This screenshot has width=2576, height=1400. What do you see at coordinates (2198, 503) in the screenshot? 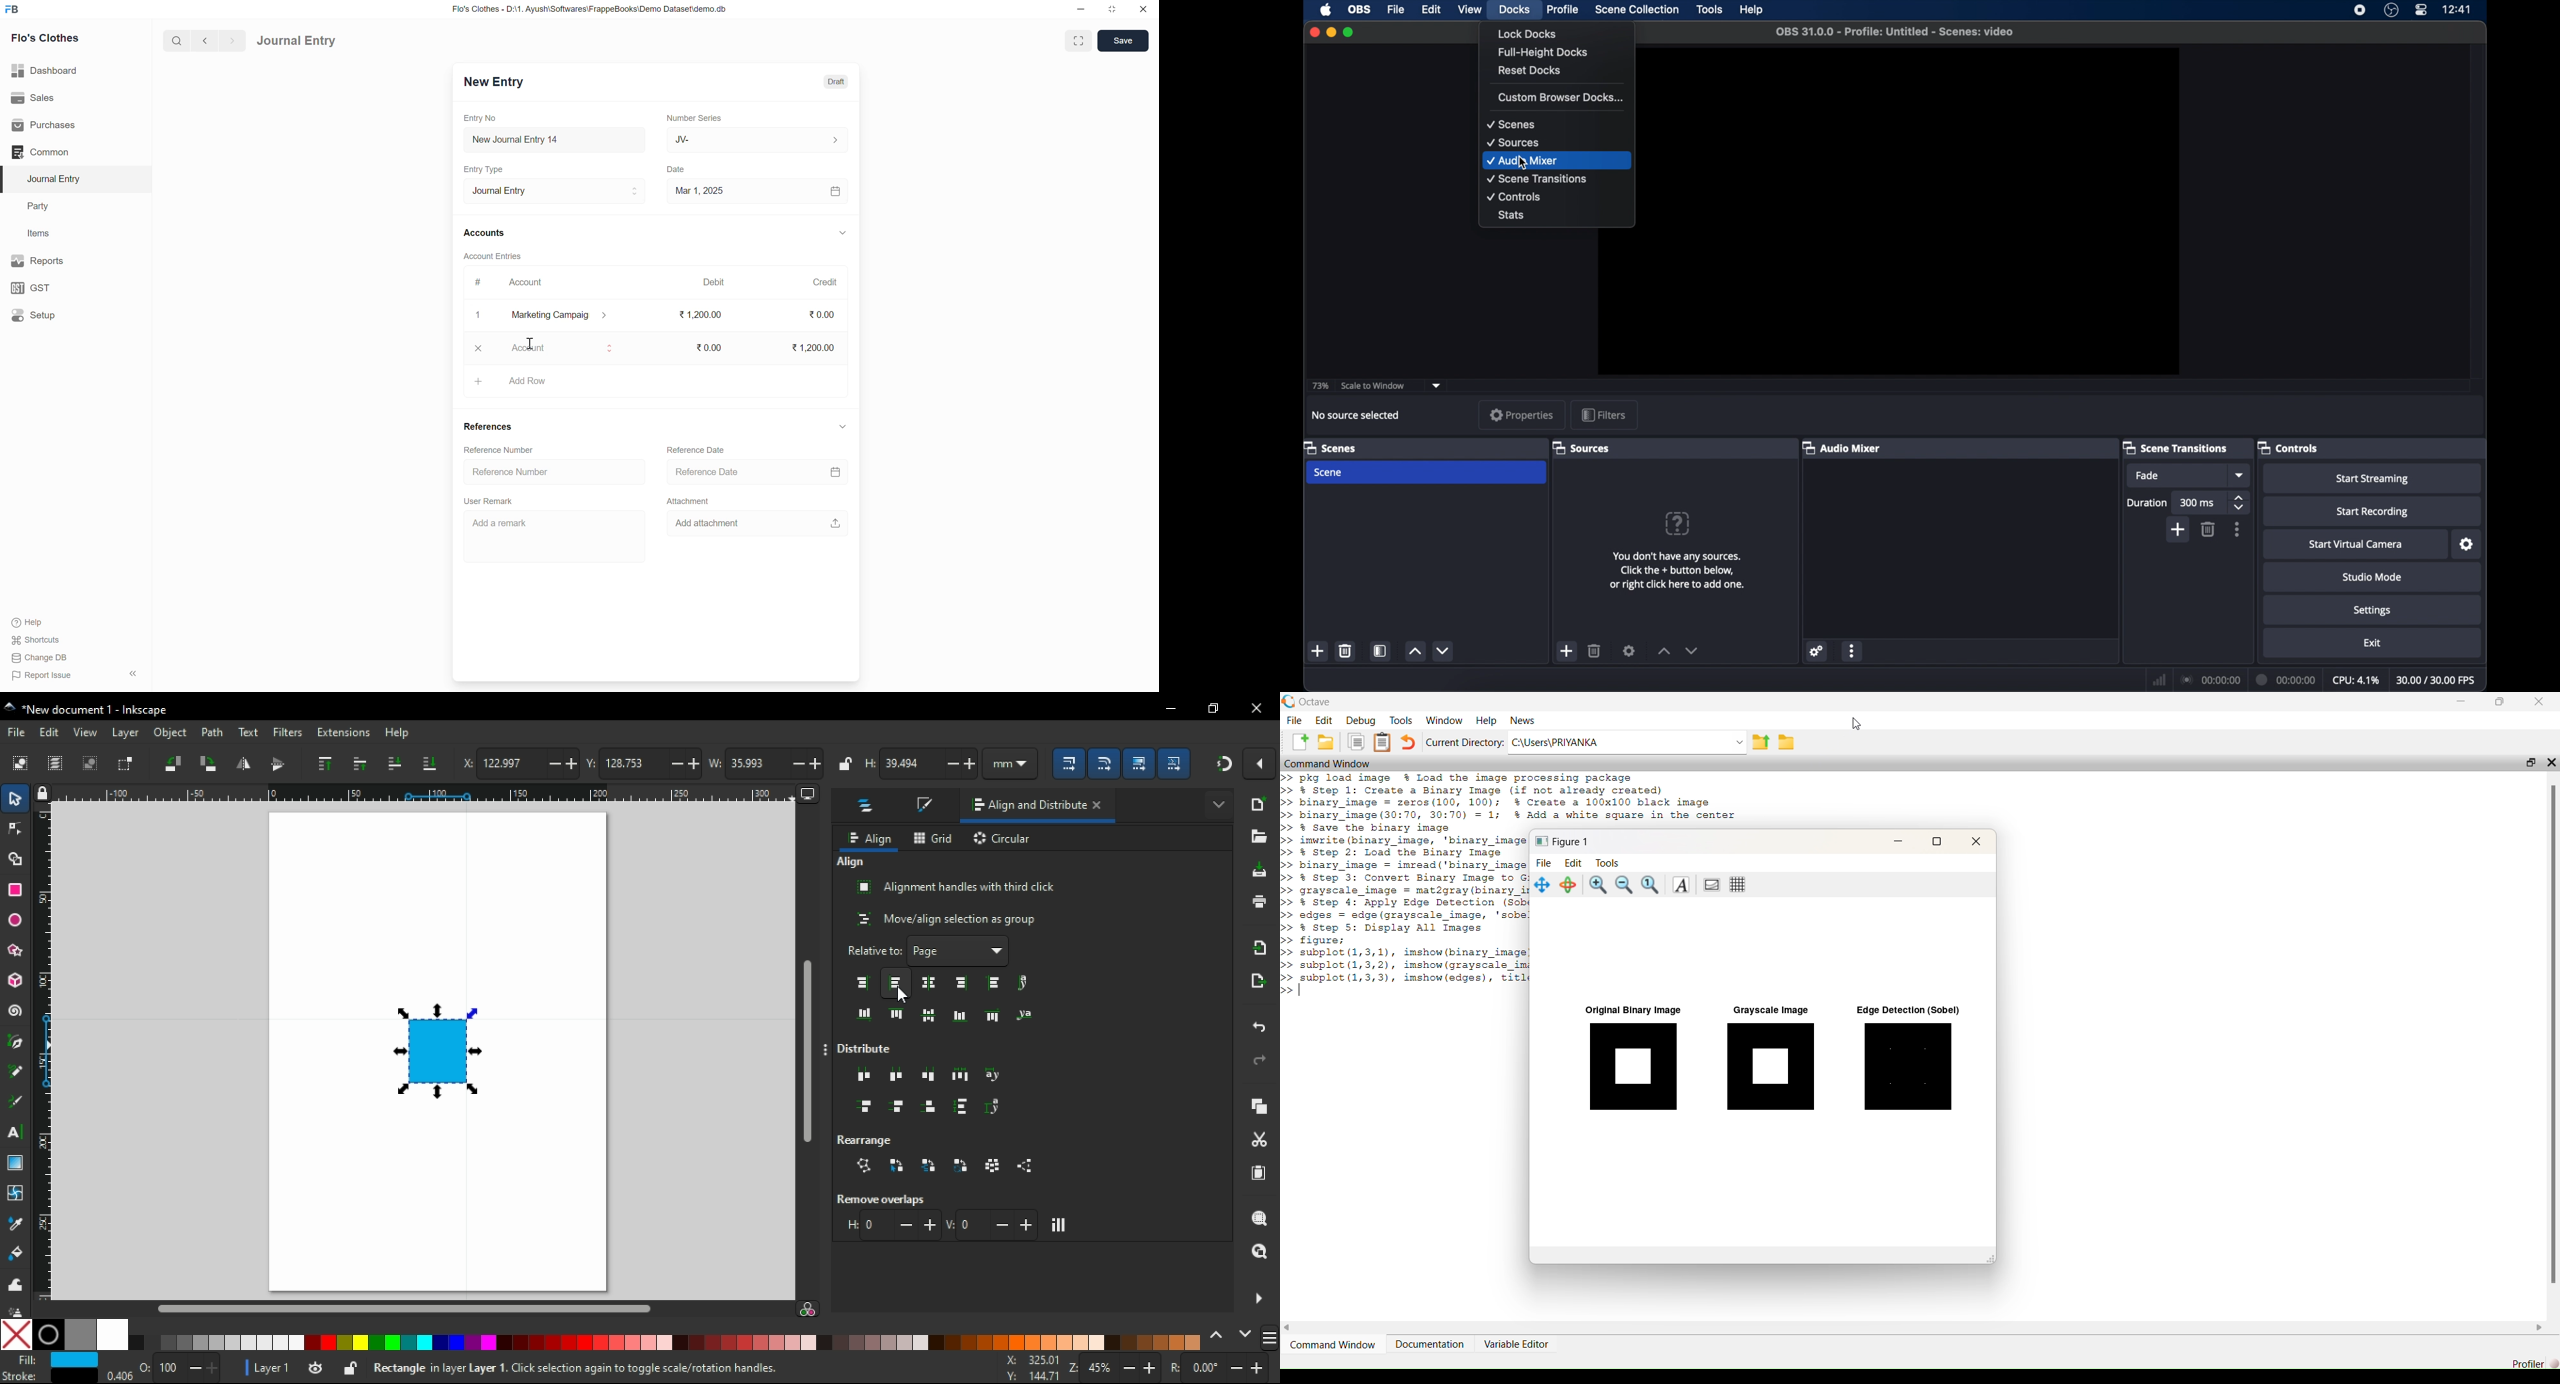
I see `300 ms` at bounding box center [2198, 503].